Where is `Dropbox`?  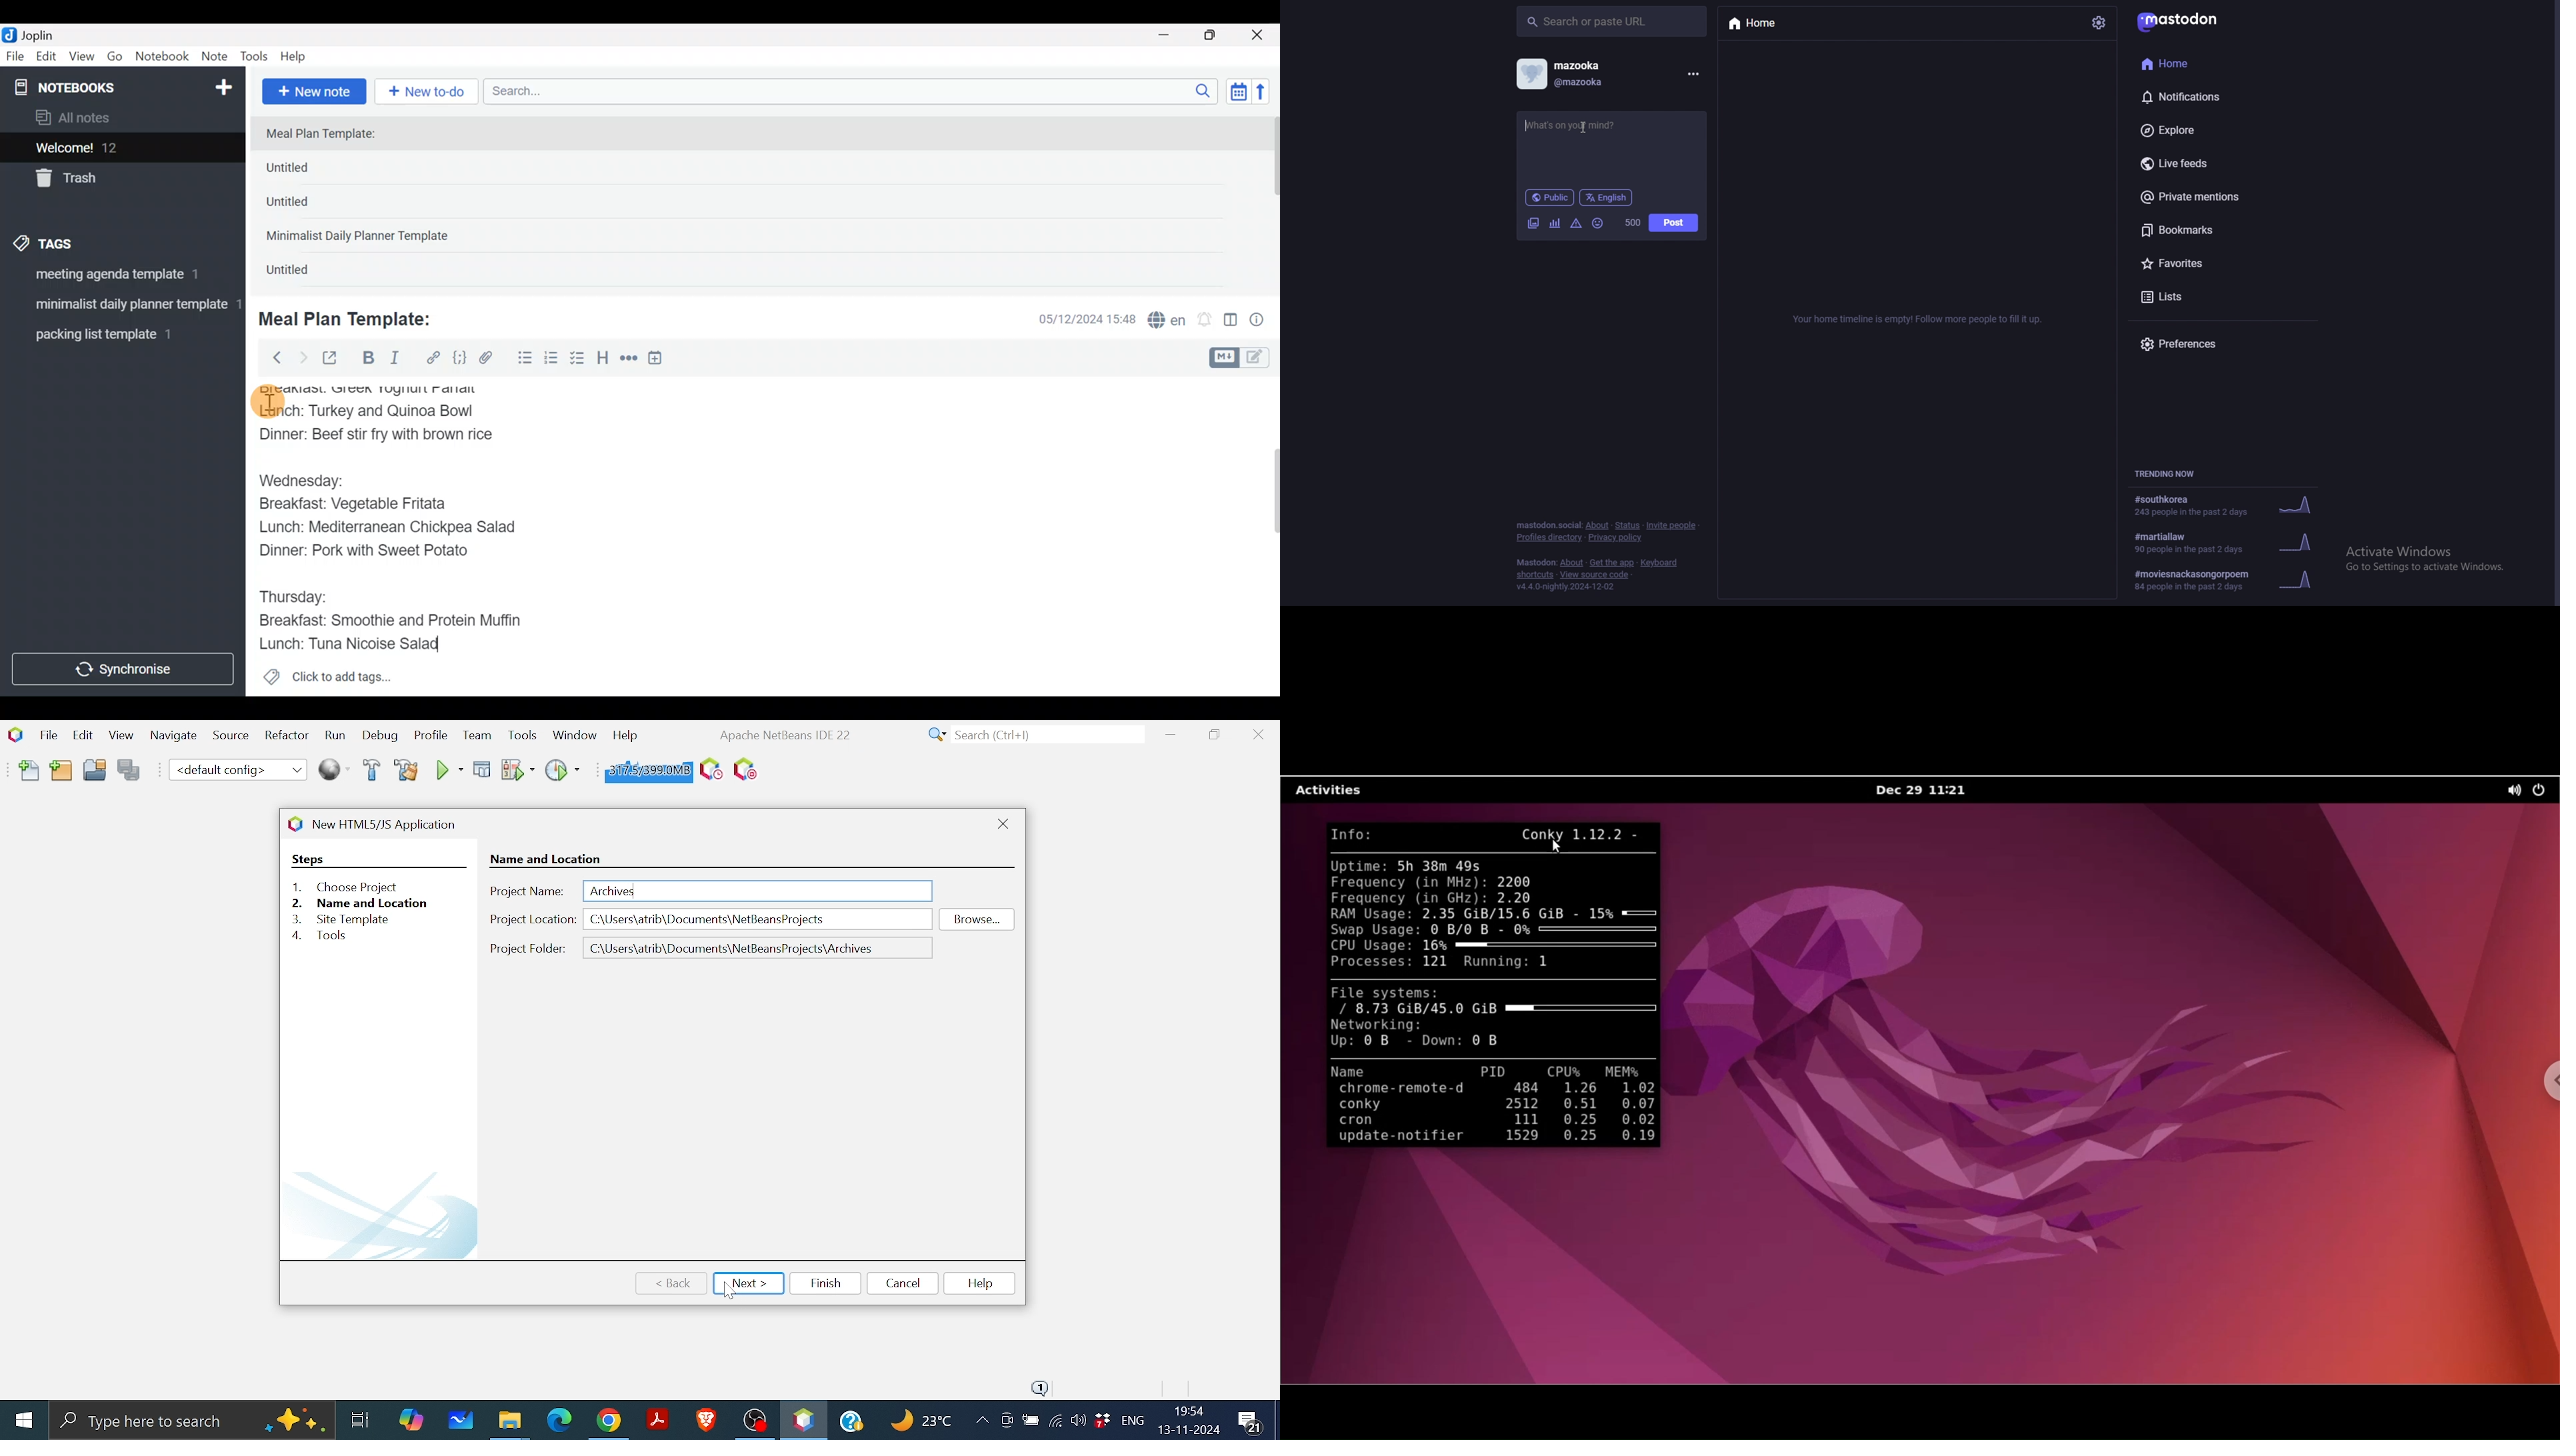
Dropbox is located at coordinates (1102, 1421).